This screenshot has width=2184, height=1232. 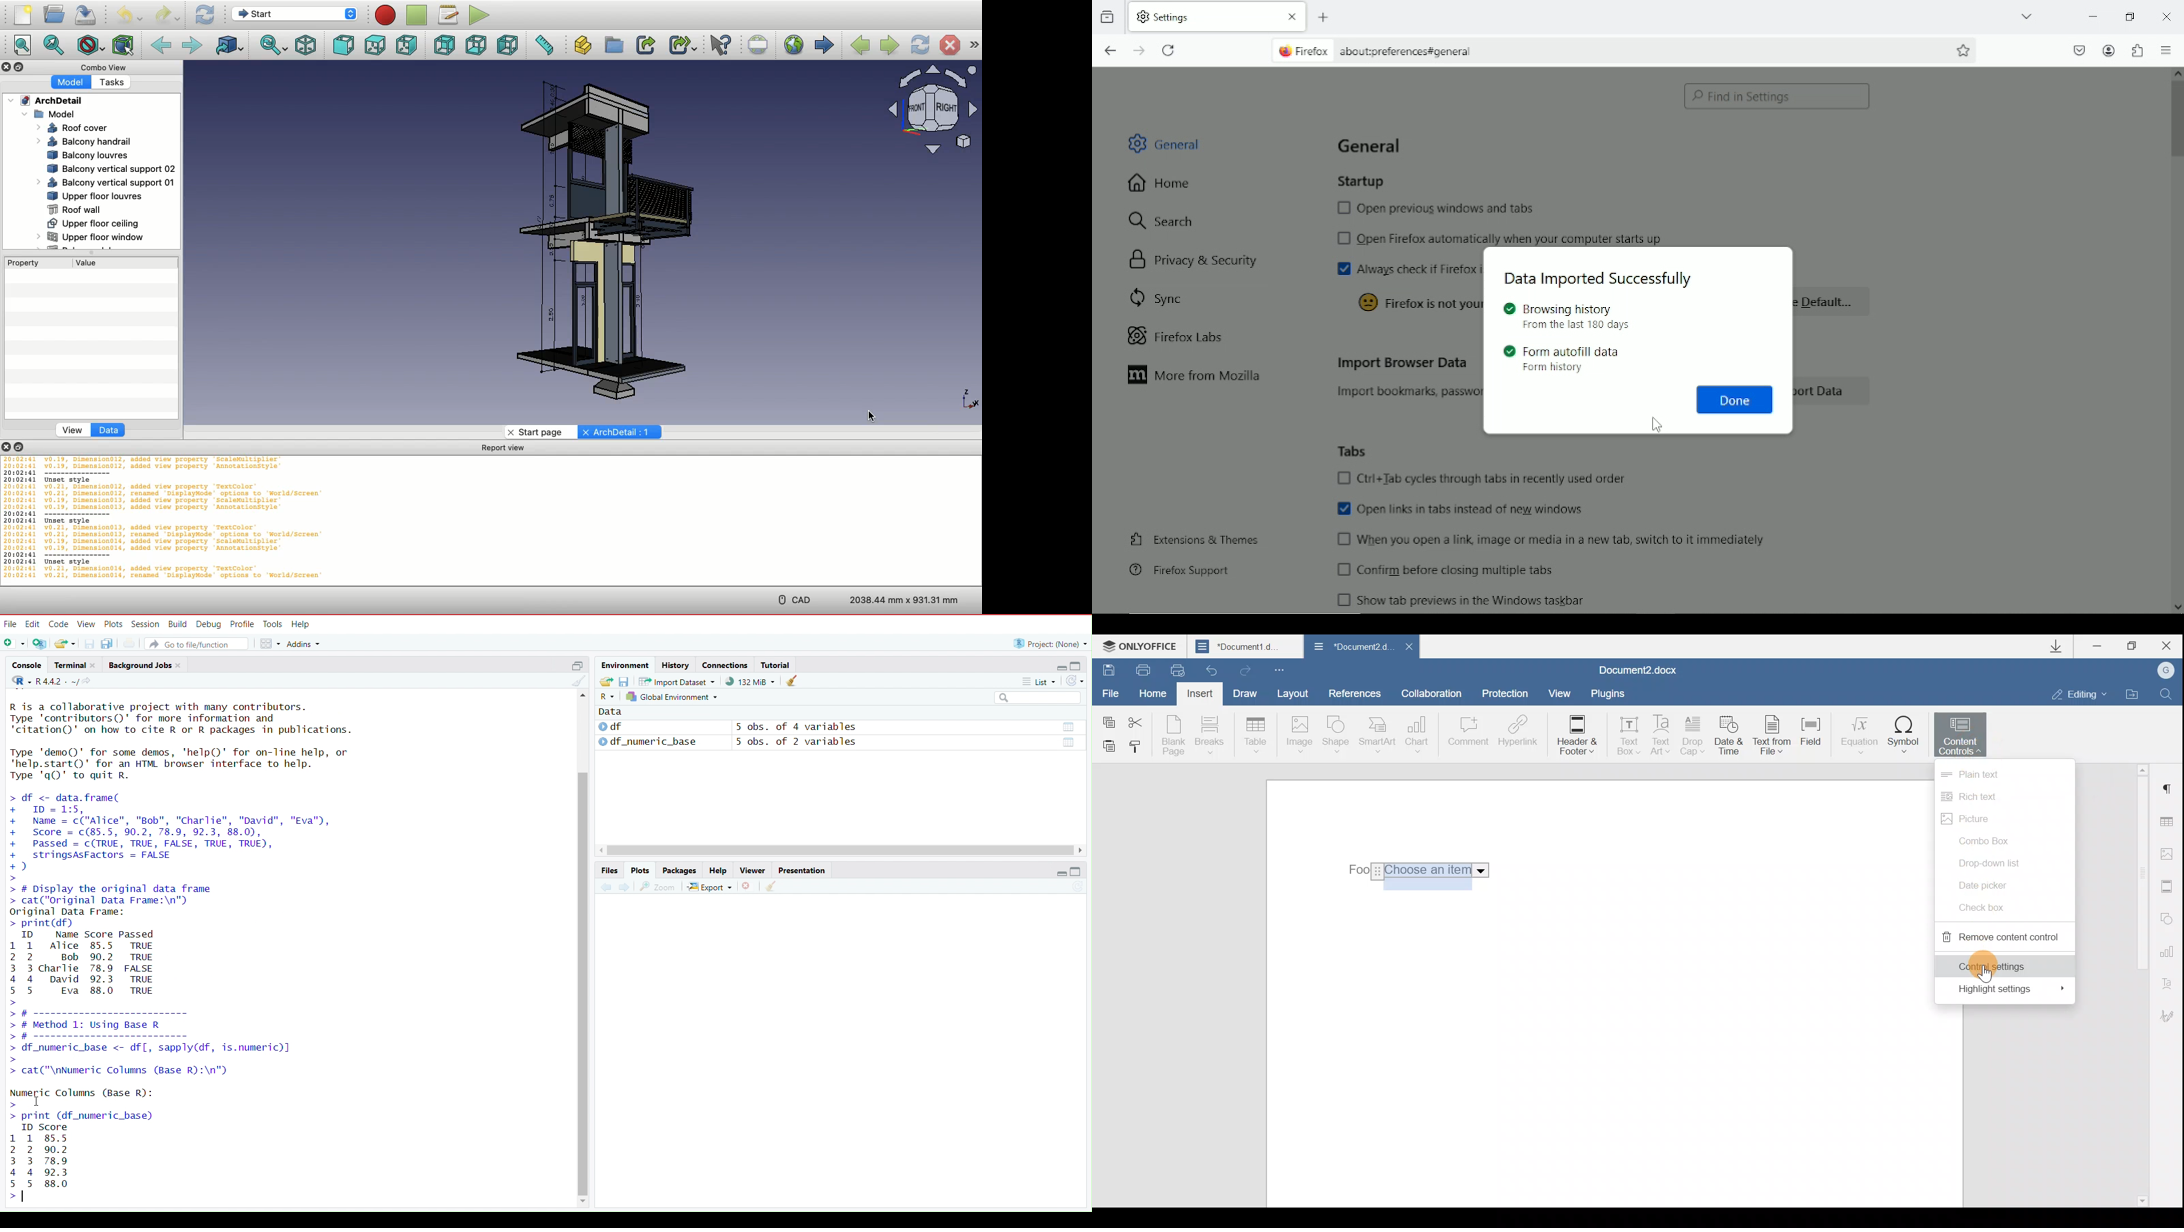 What do you see at coordinates (32, 622) in the screenshot?
I see `Edit` at bounding box center [32, 622].